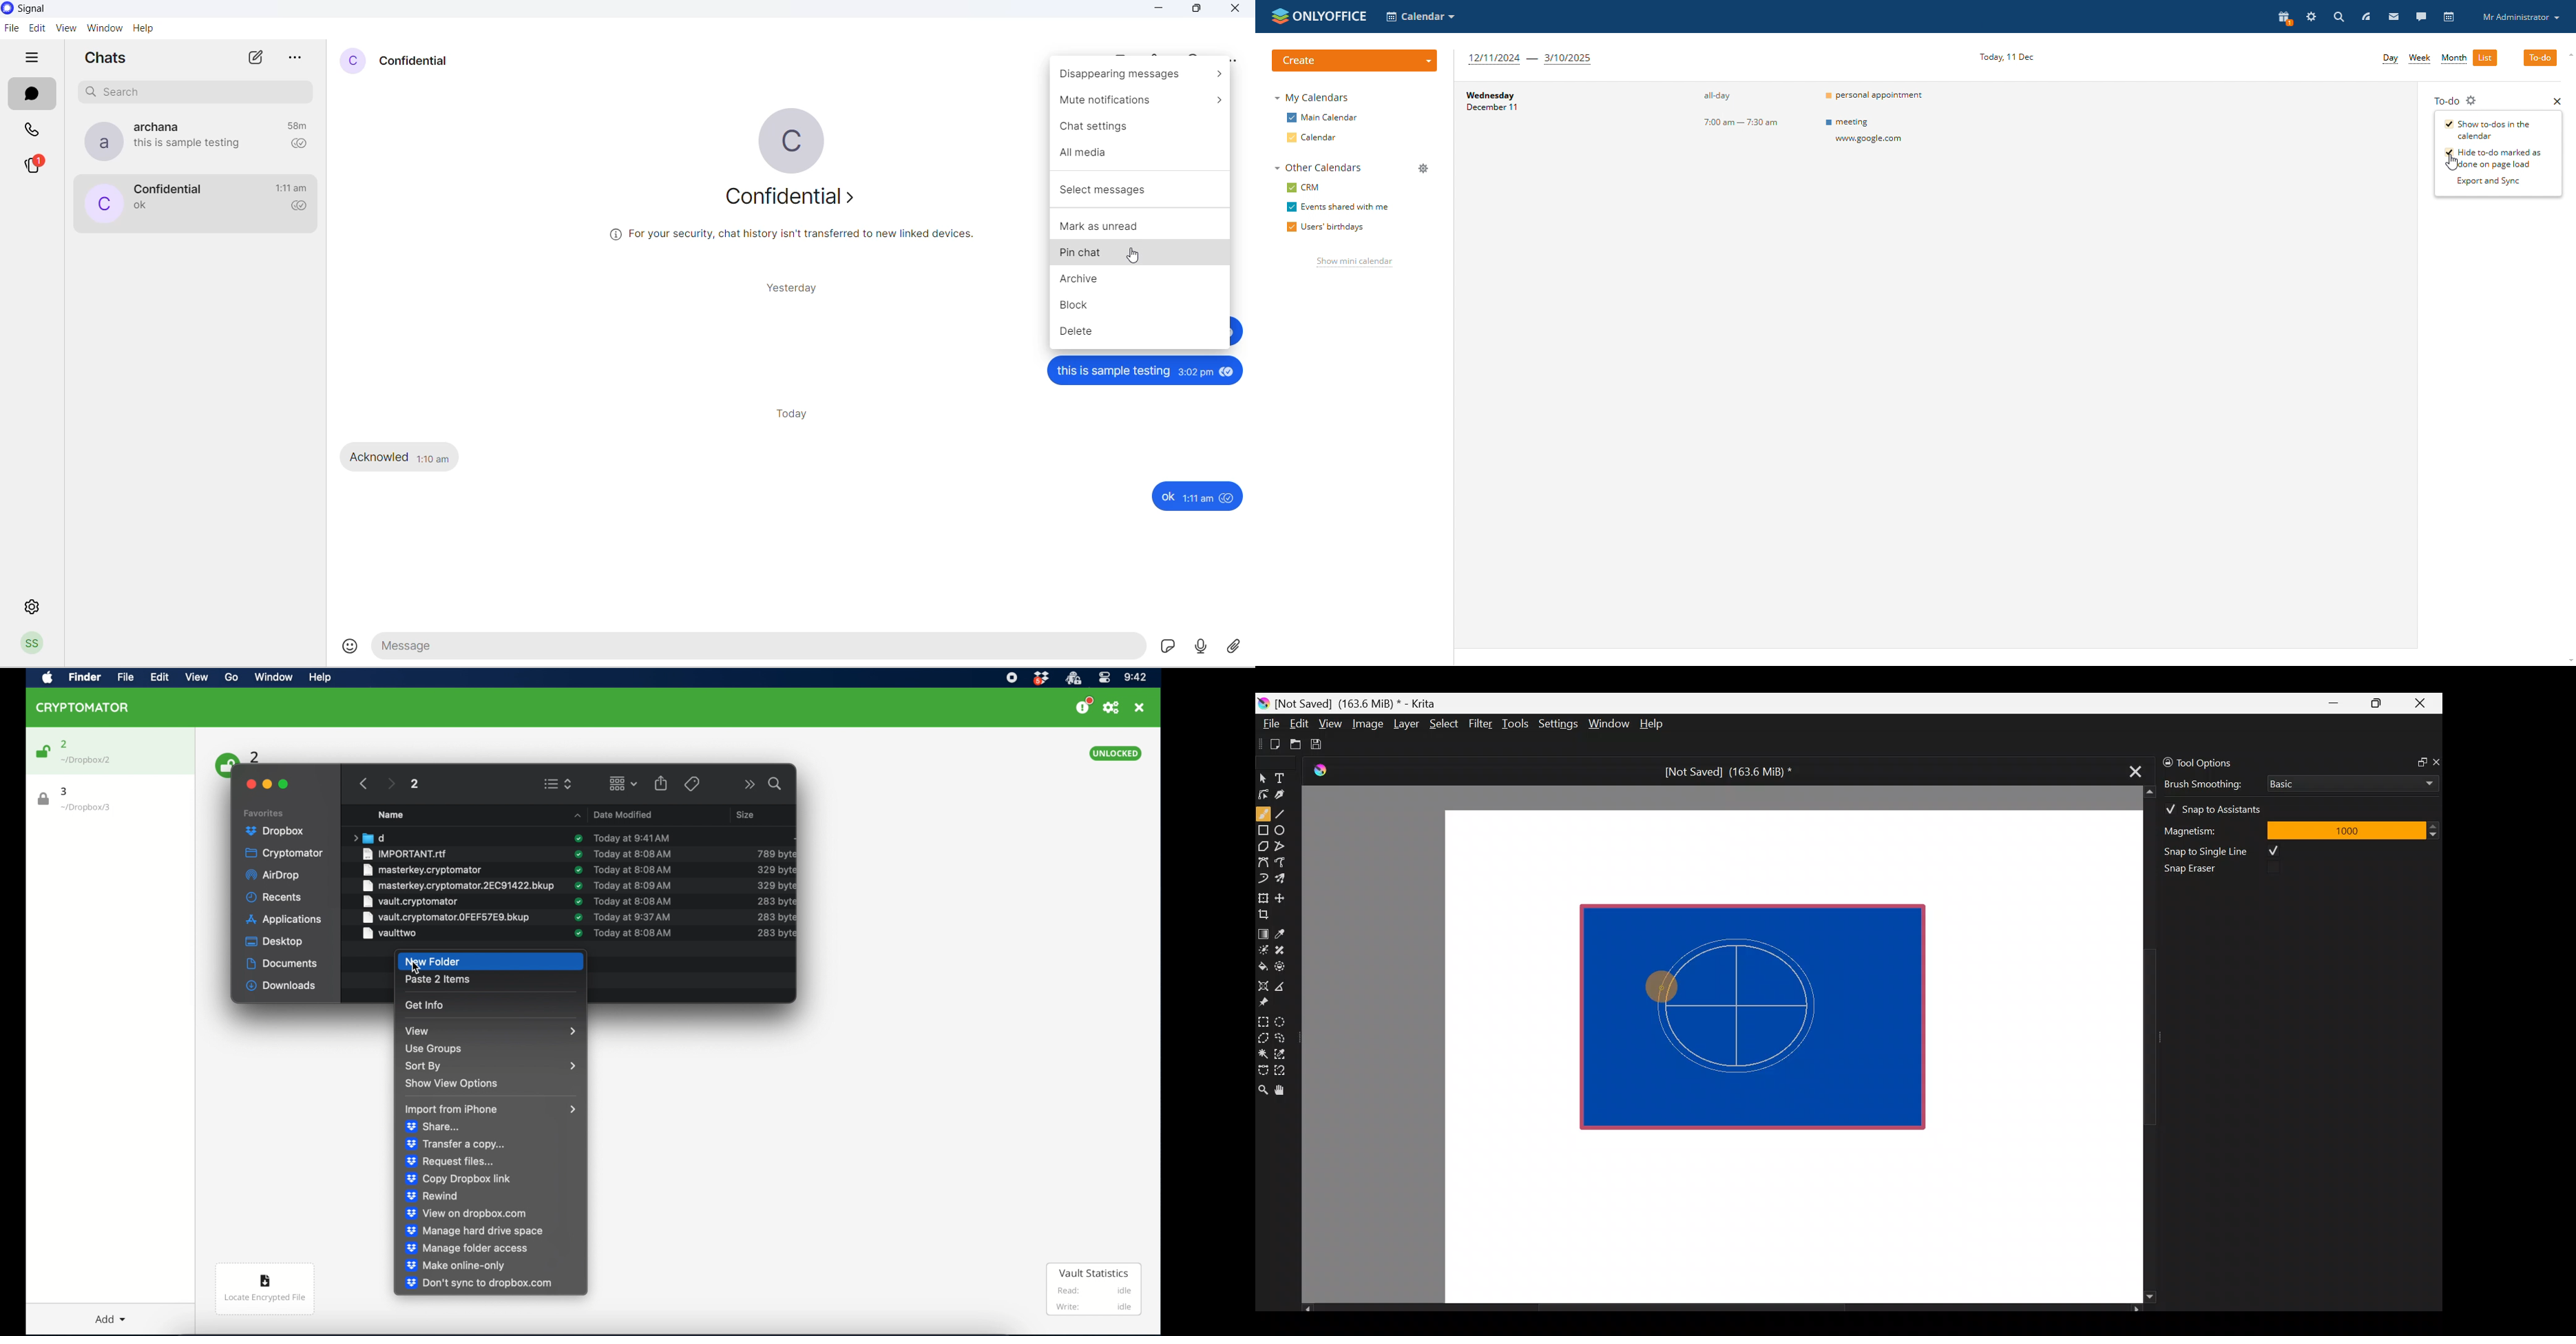 The height and width of the screenshot is (1344, 2576). Describe the element at coordinates (1143, 152) in the screenshot. I see `all media` at that location.